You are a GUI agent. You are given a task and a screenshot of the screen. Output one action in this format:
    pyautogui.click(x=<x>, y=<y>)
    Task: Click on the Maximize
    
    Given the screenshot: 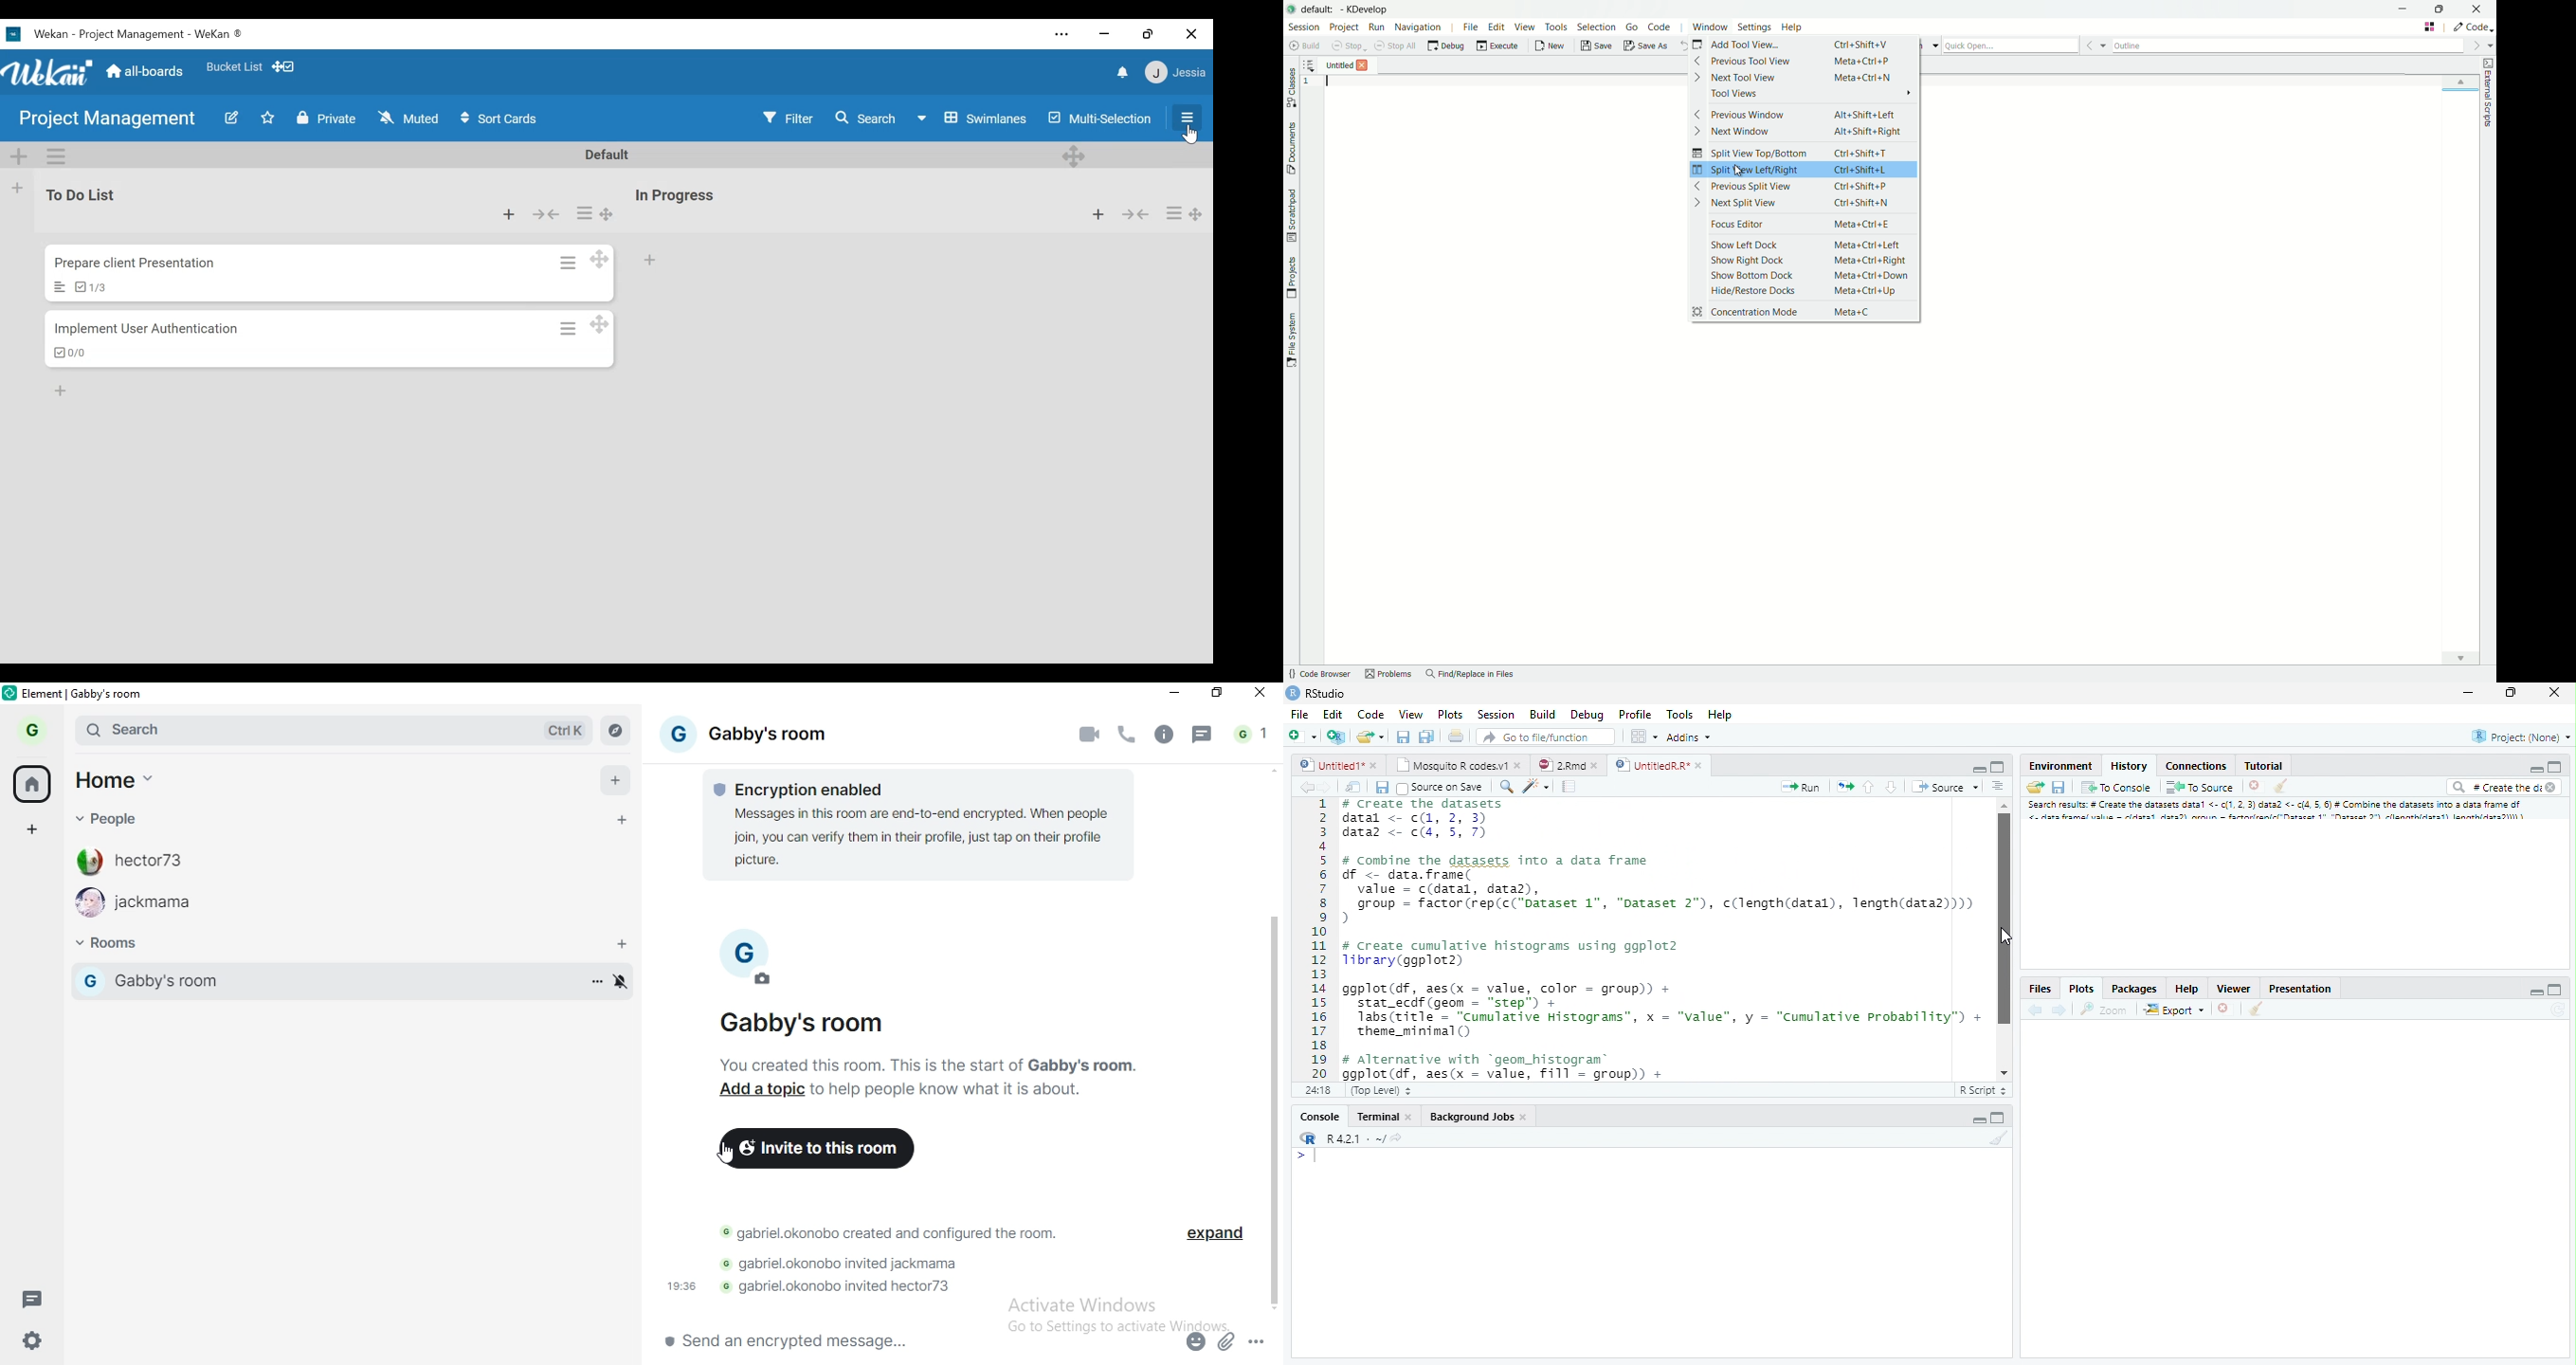 What is the action you would take?
    pyautogui.click(x=1998, y=766)
    